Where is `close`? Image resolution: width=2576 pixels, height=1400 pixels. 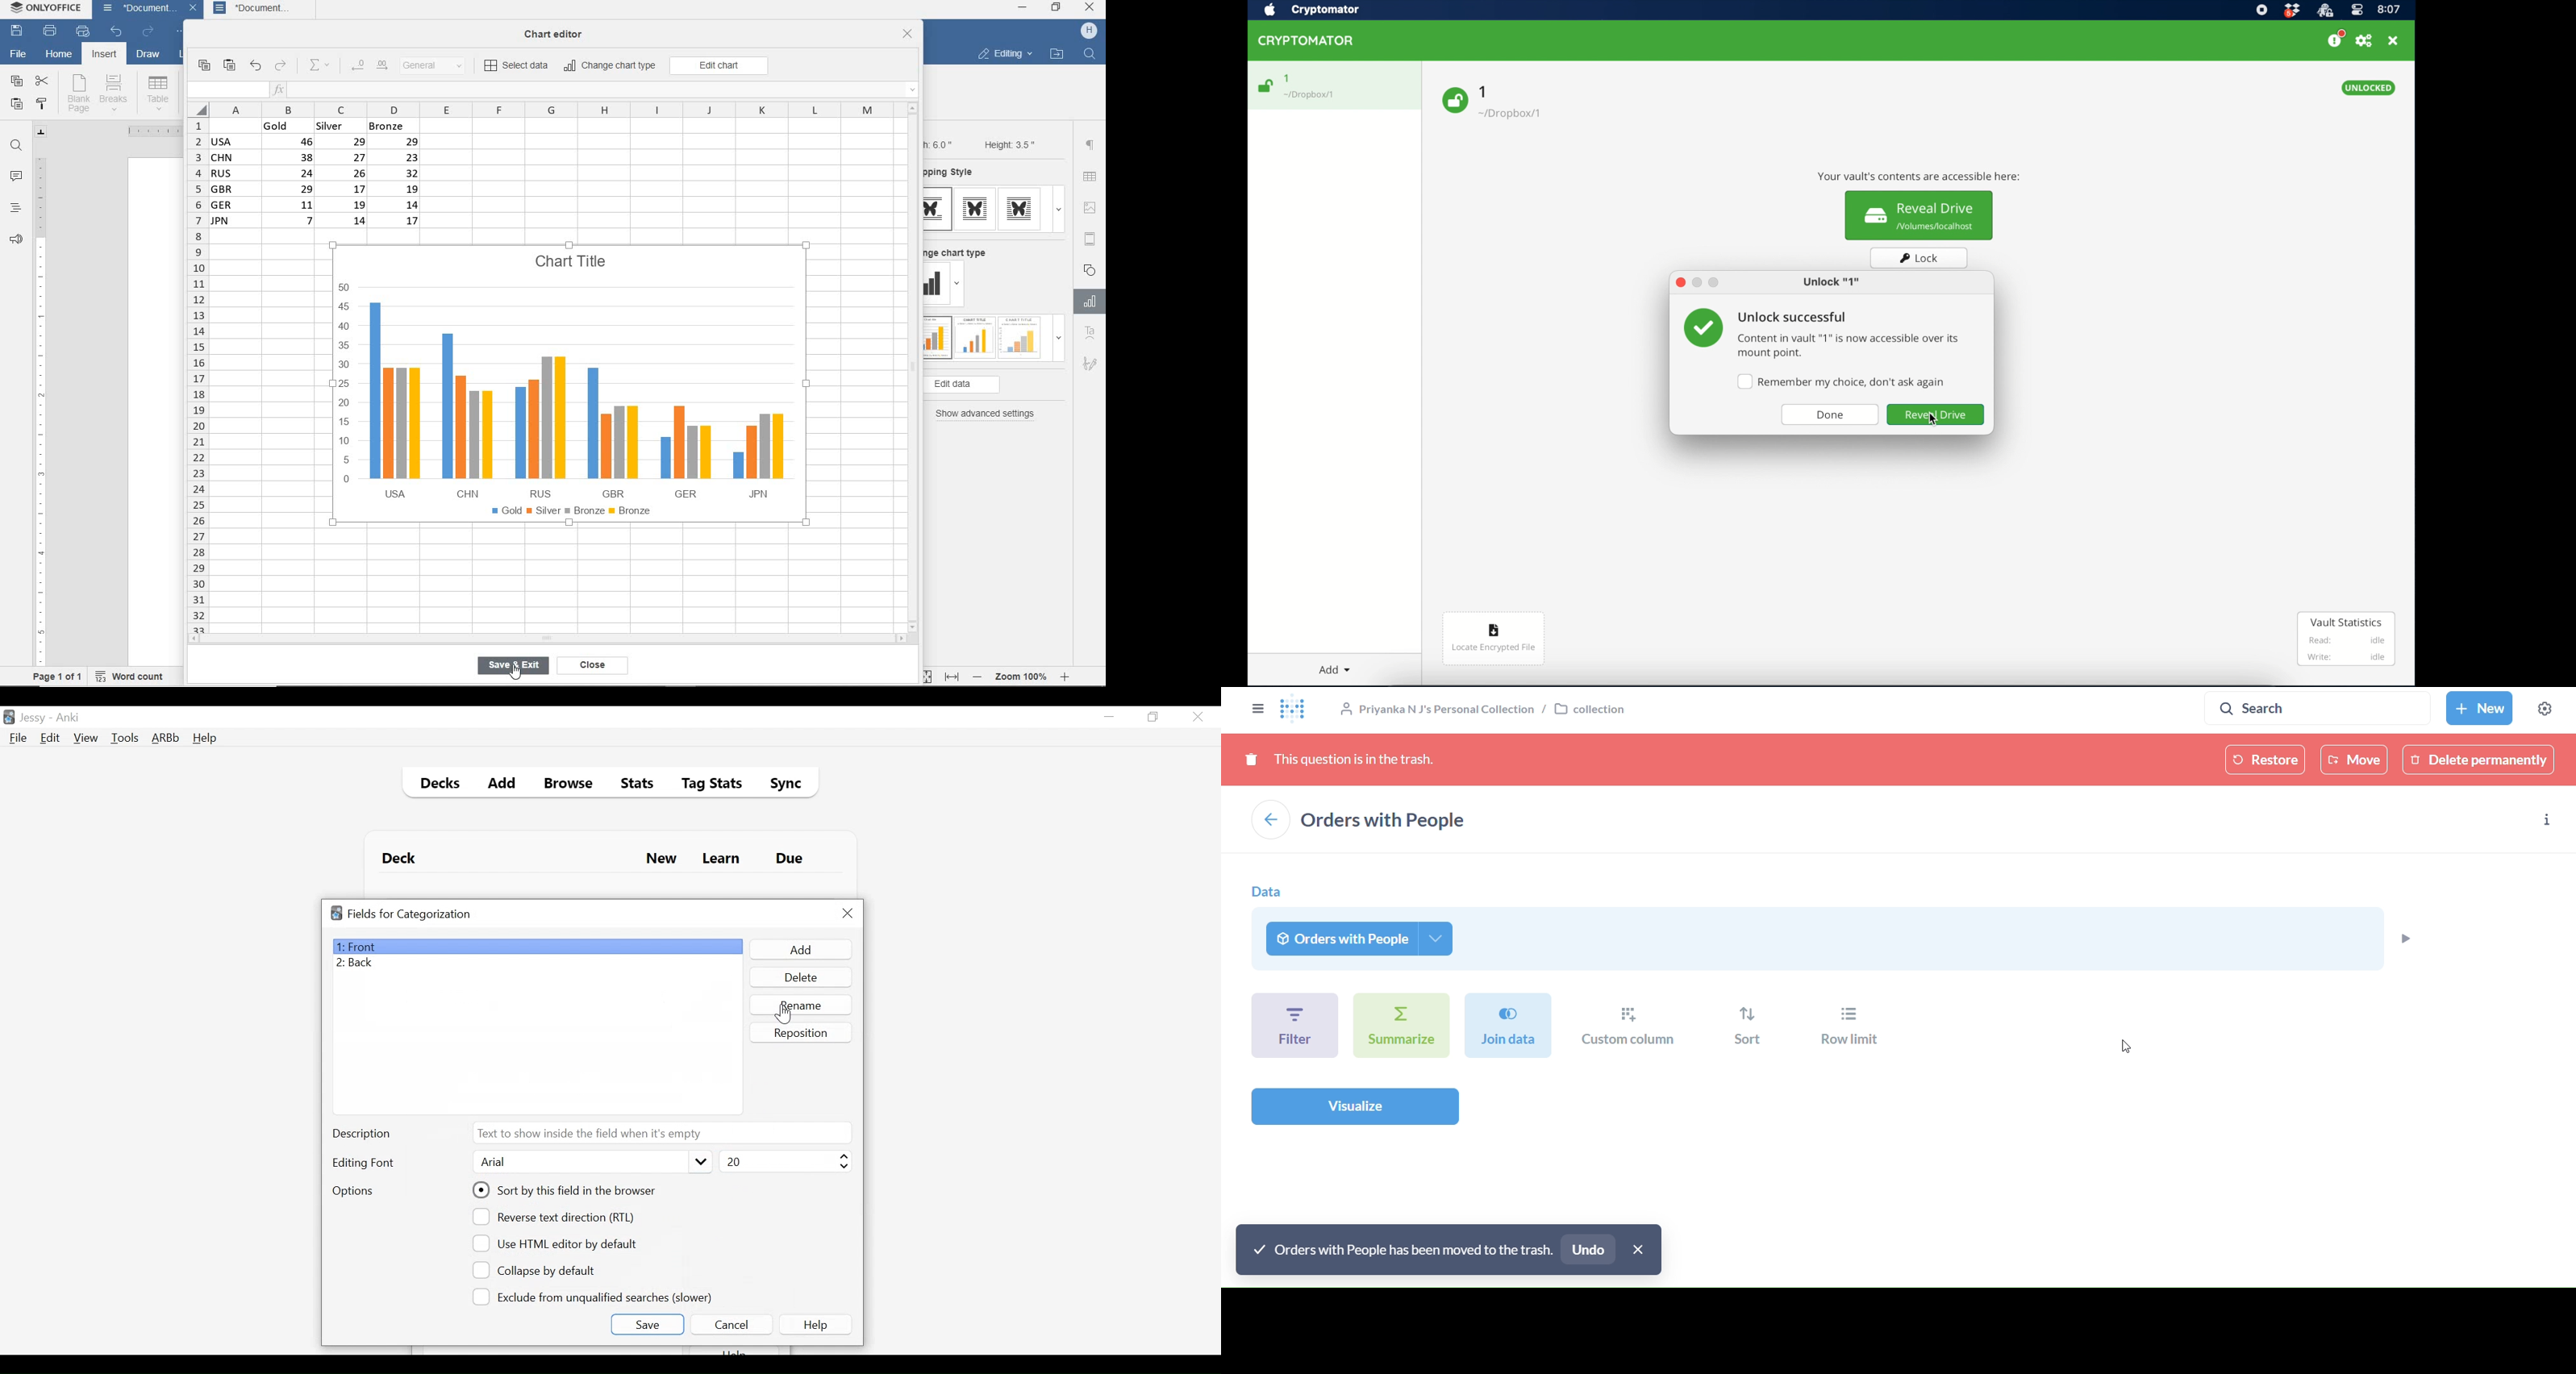 close is located at coordinates (1680, 282).